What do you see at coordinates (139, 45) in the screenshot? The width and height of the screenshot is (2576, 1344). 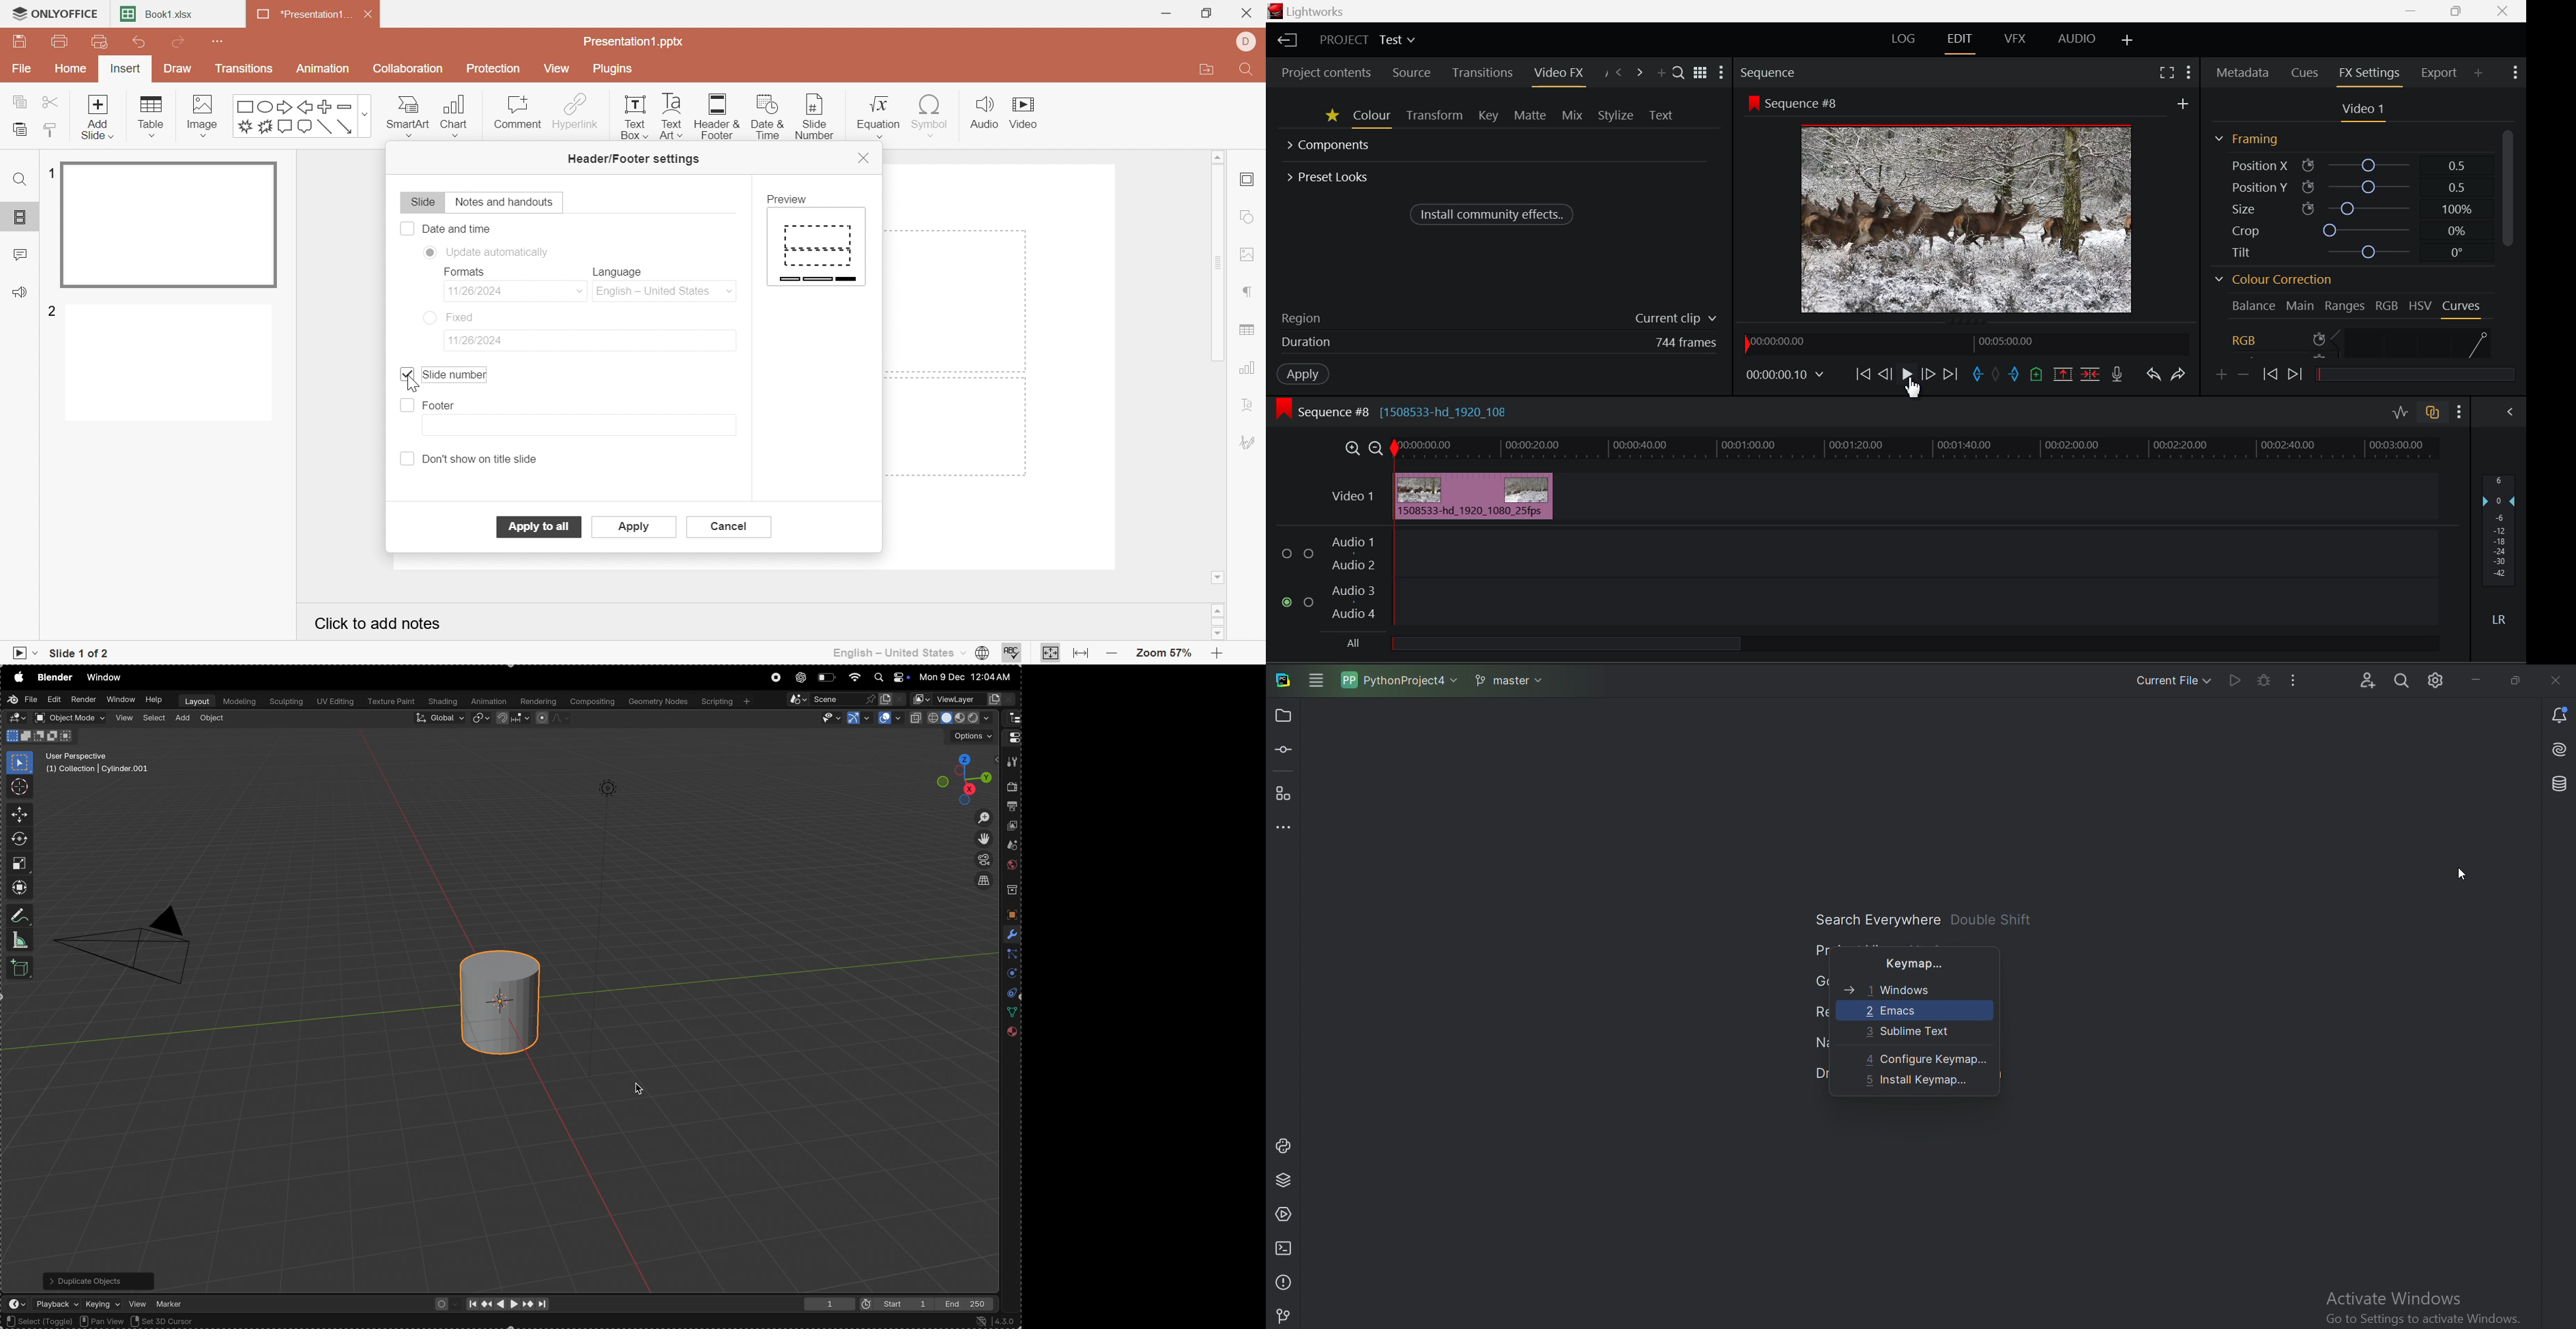 I see `Undo` at bounding box center [139, 45].